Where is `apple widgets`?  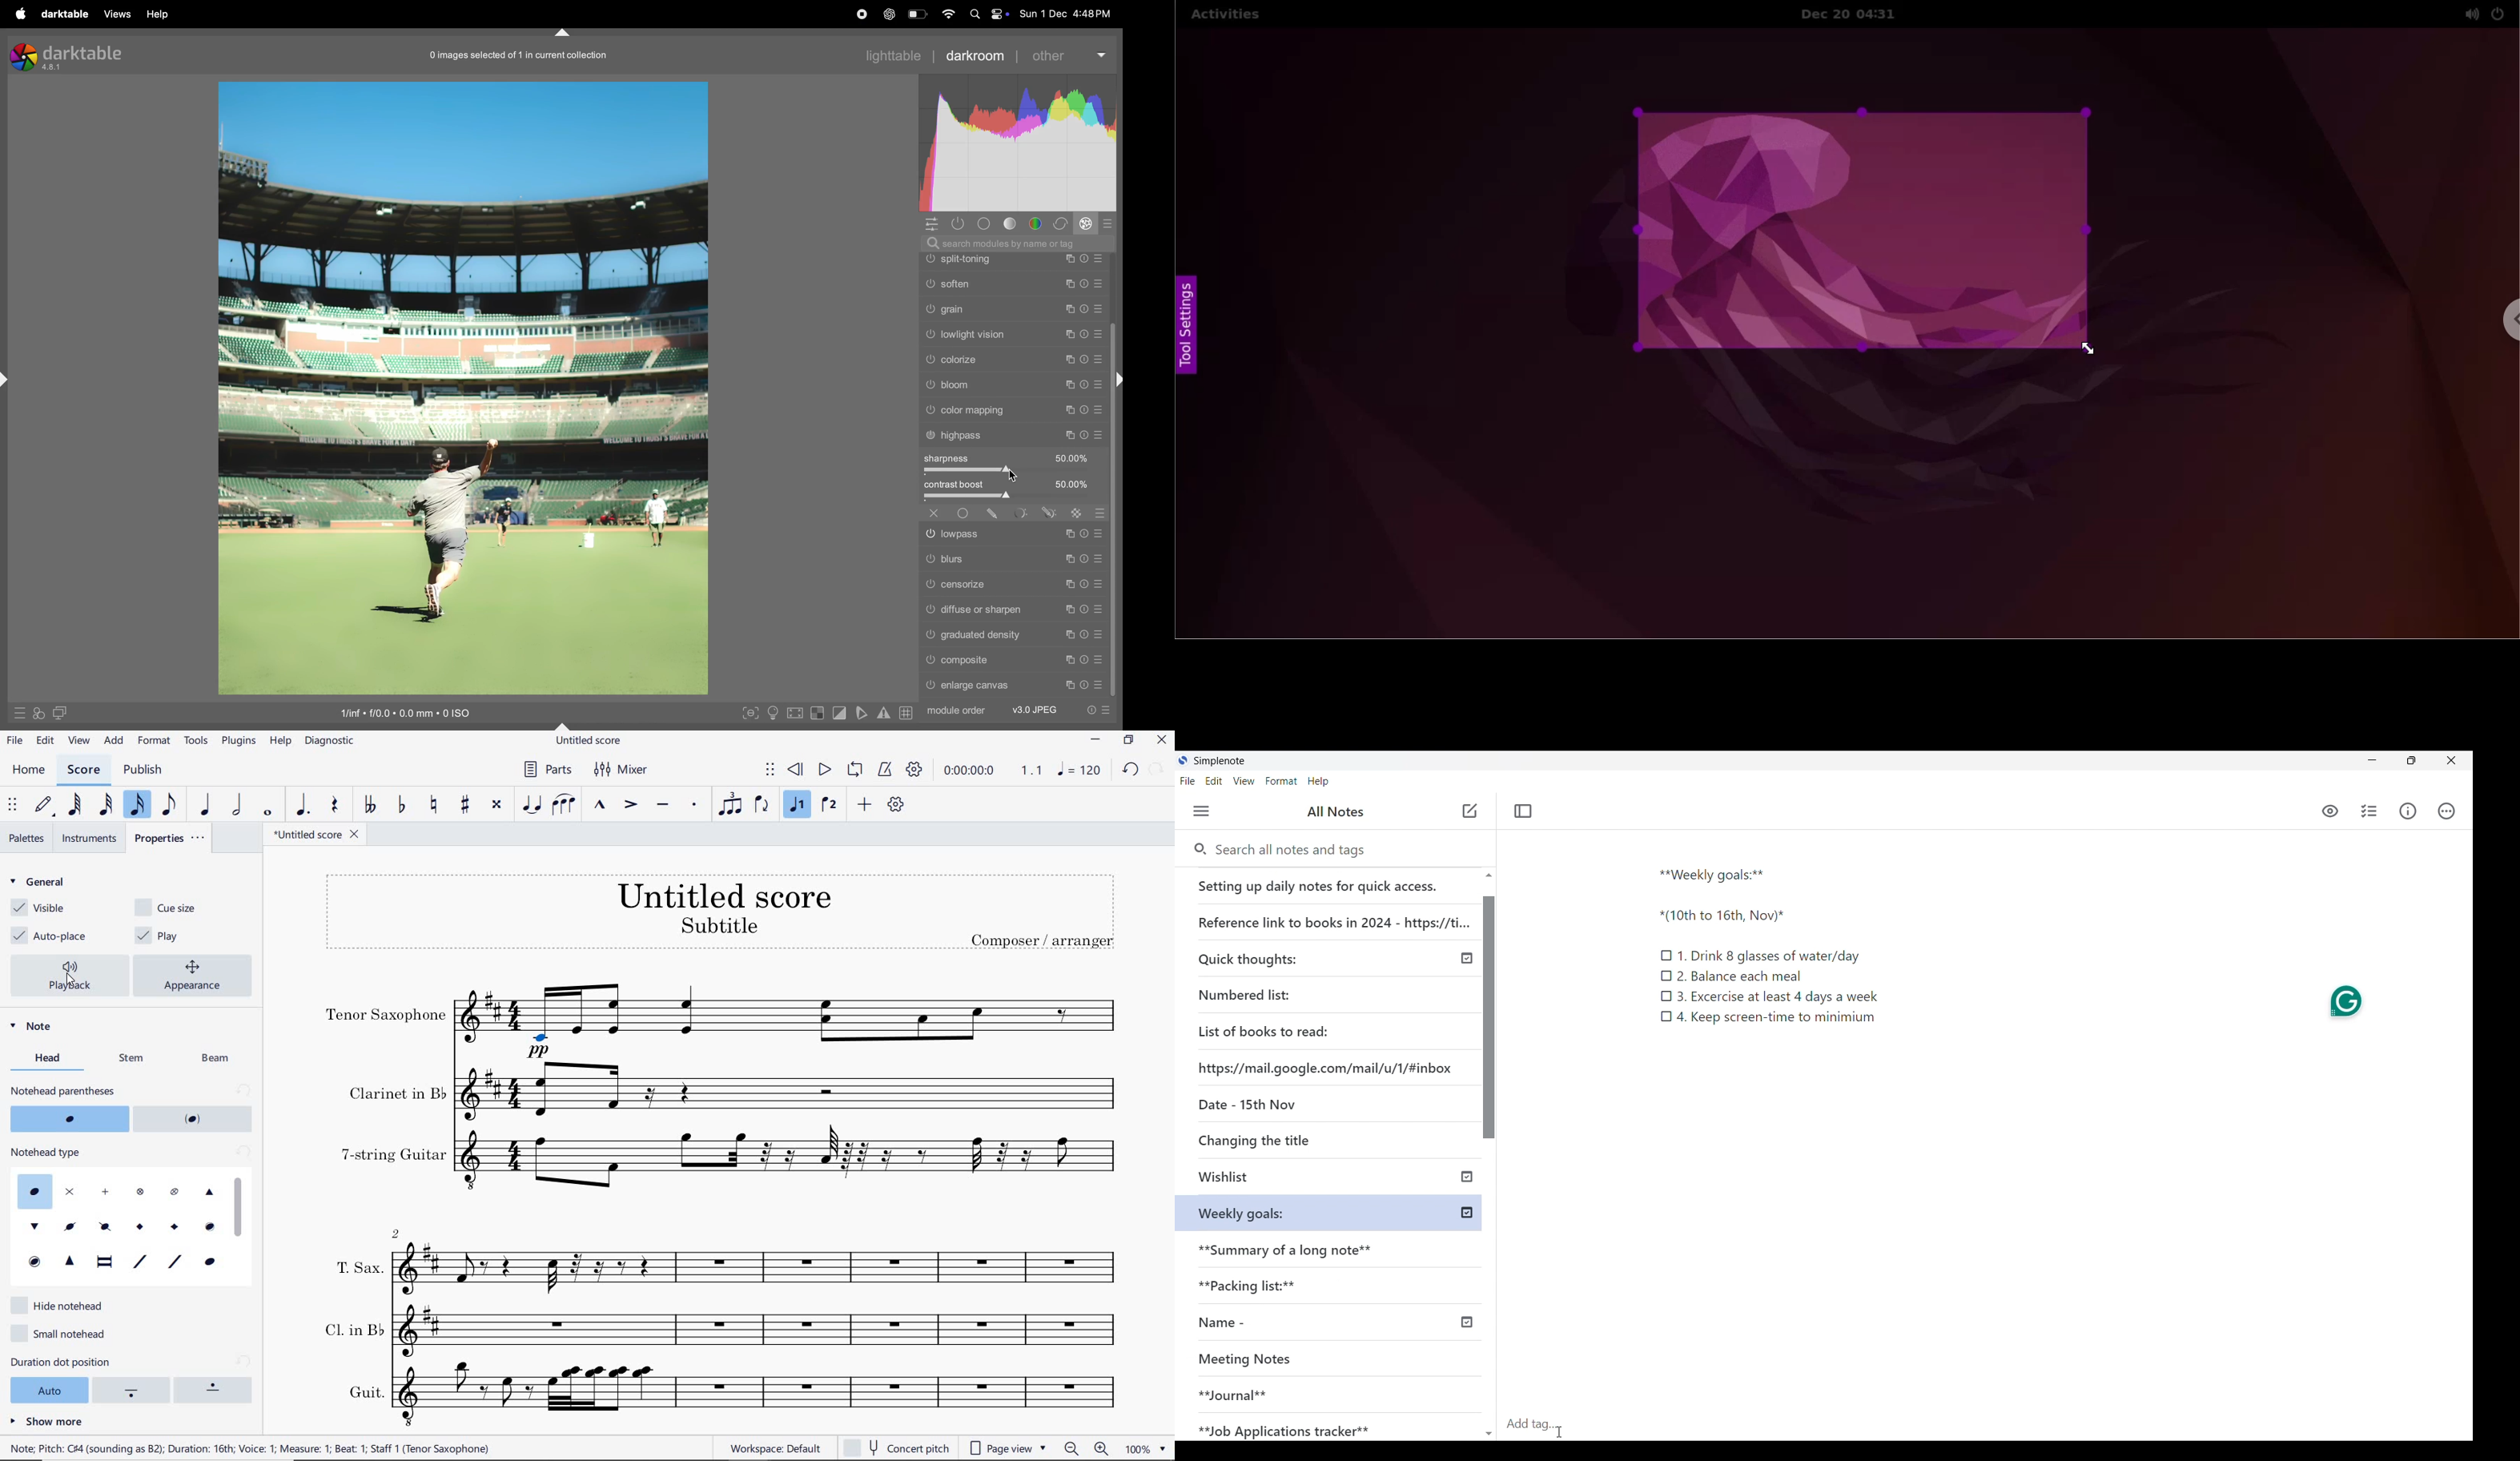
apple widgets is located at coordinates (990, 14).